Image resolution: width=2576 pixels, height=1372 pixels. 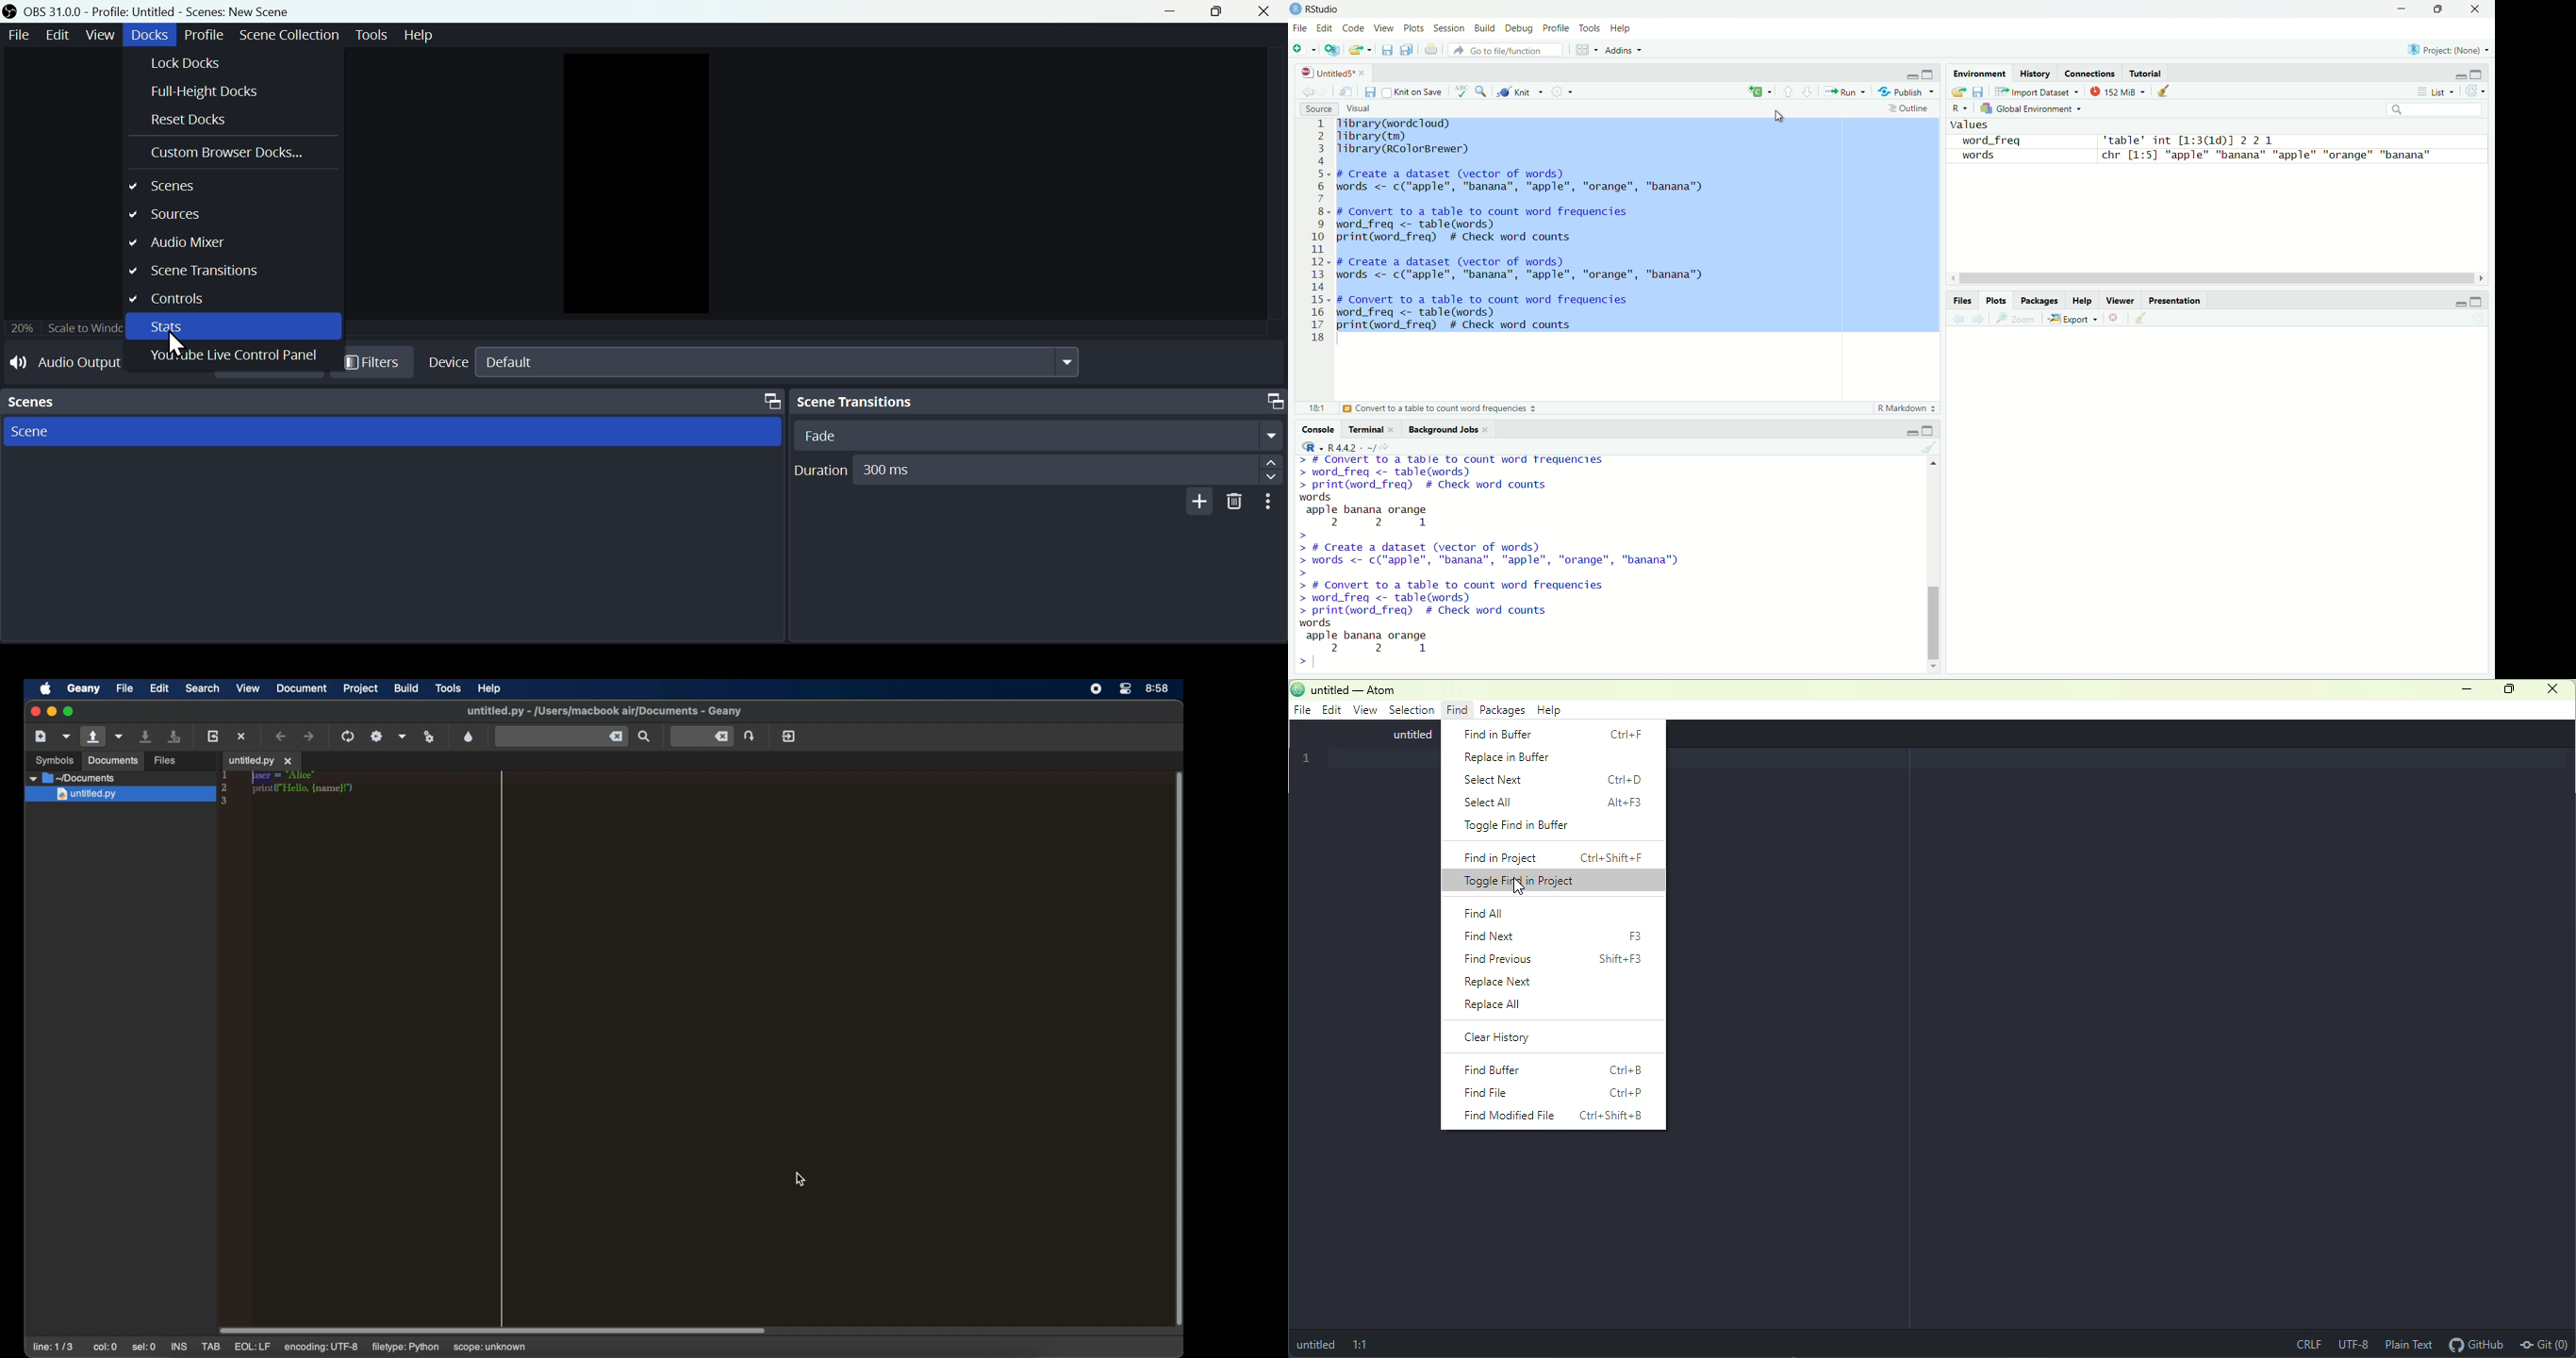 I want to click on R.4.4.2, so click(x=1343, y=446).